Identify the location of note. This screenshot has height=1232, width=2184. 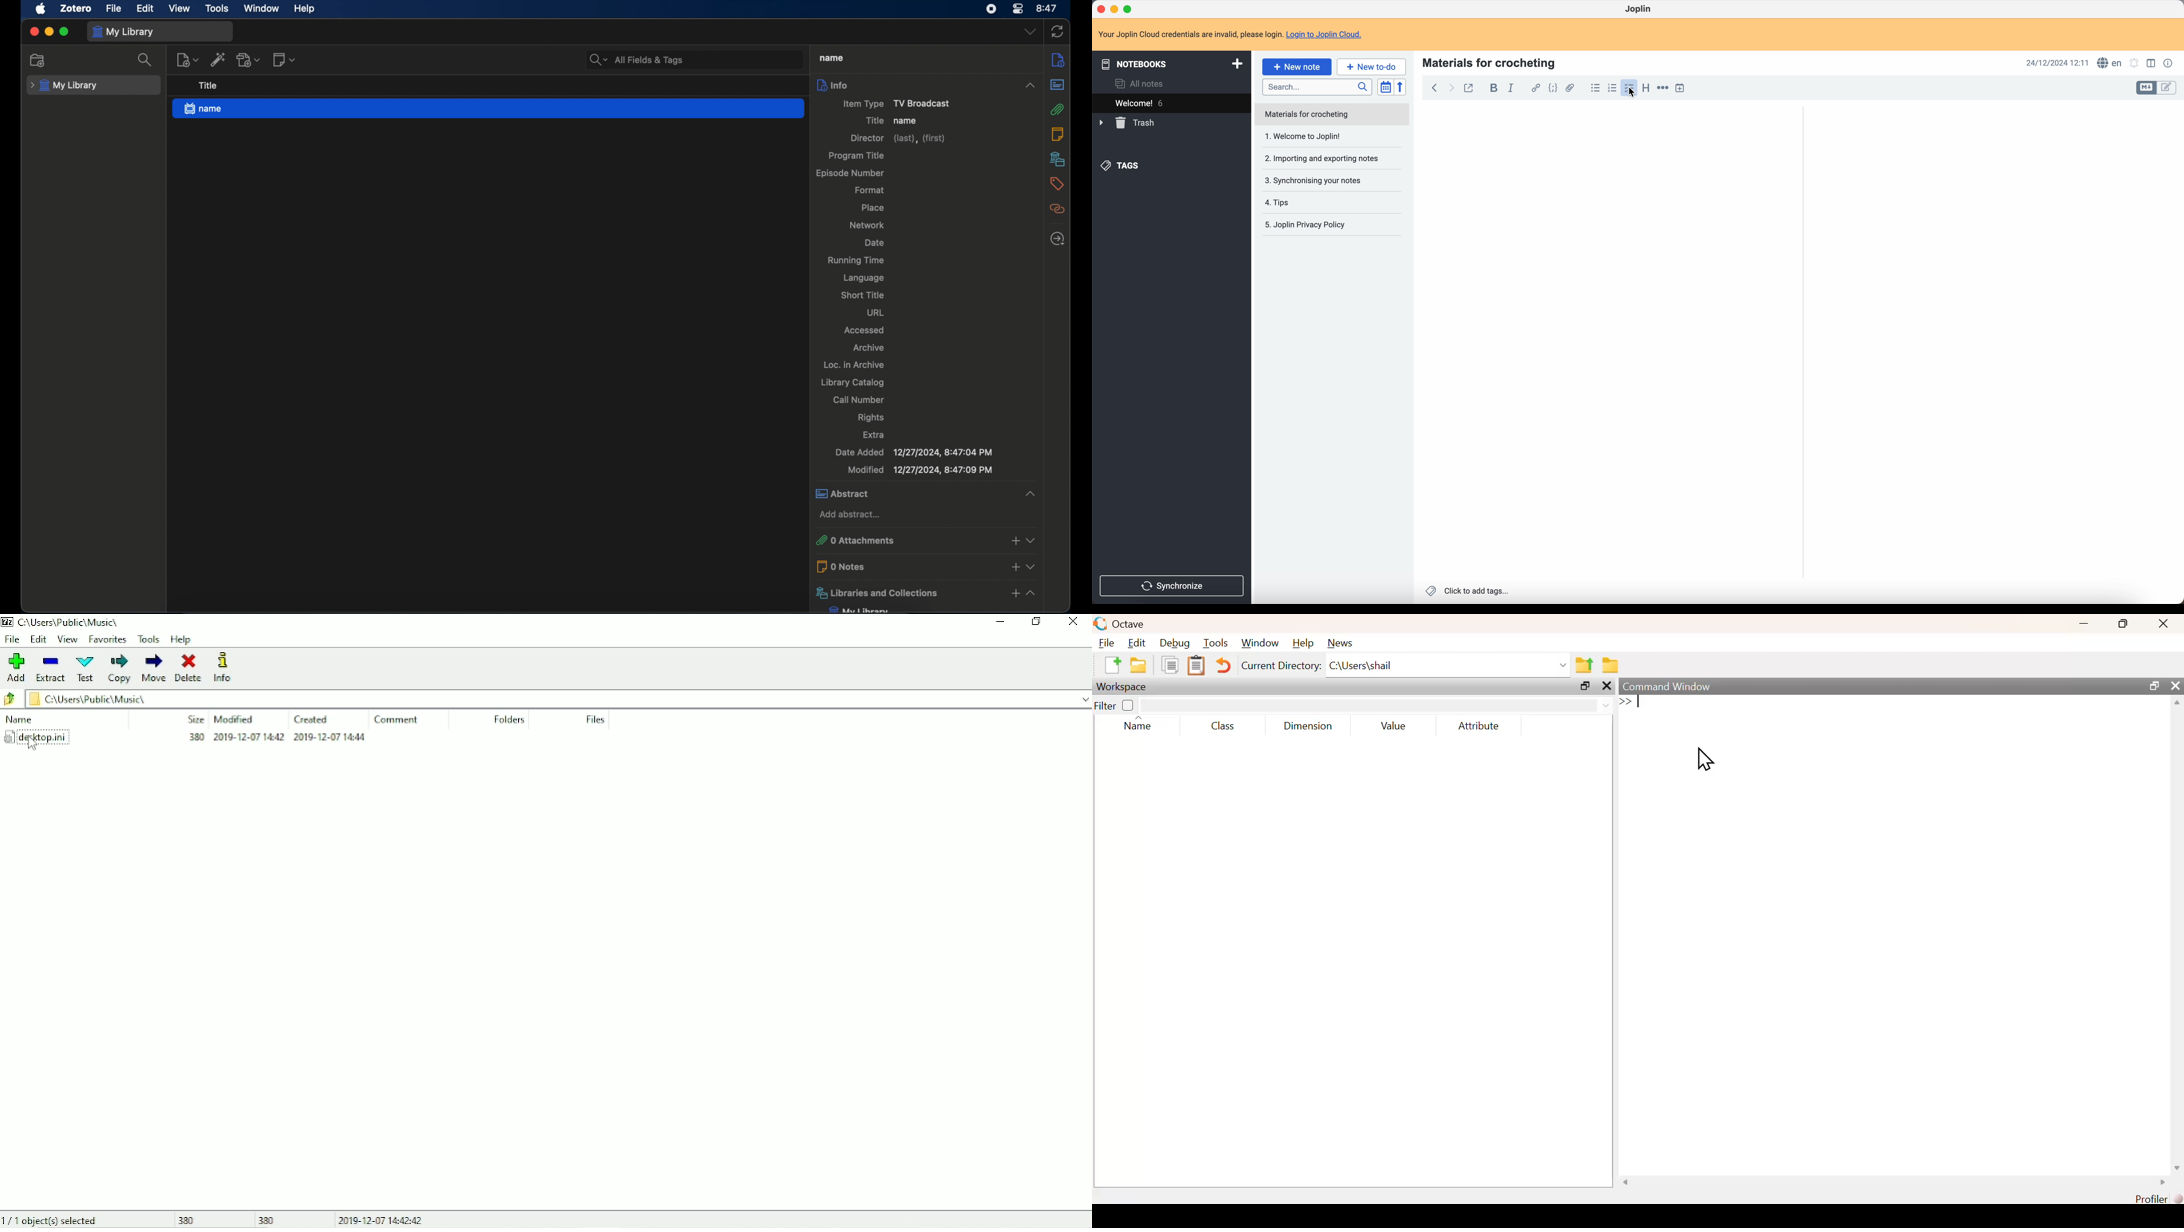
(1231, 34).